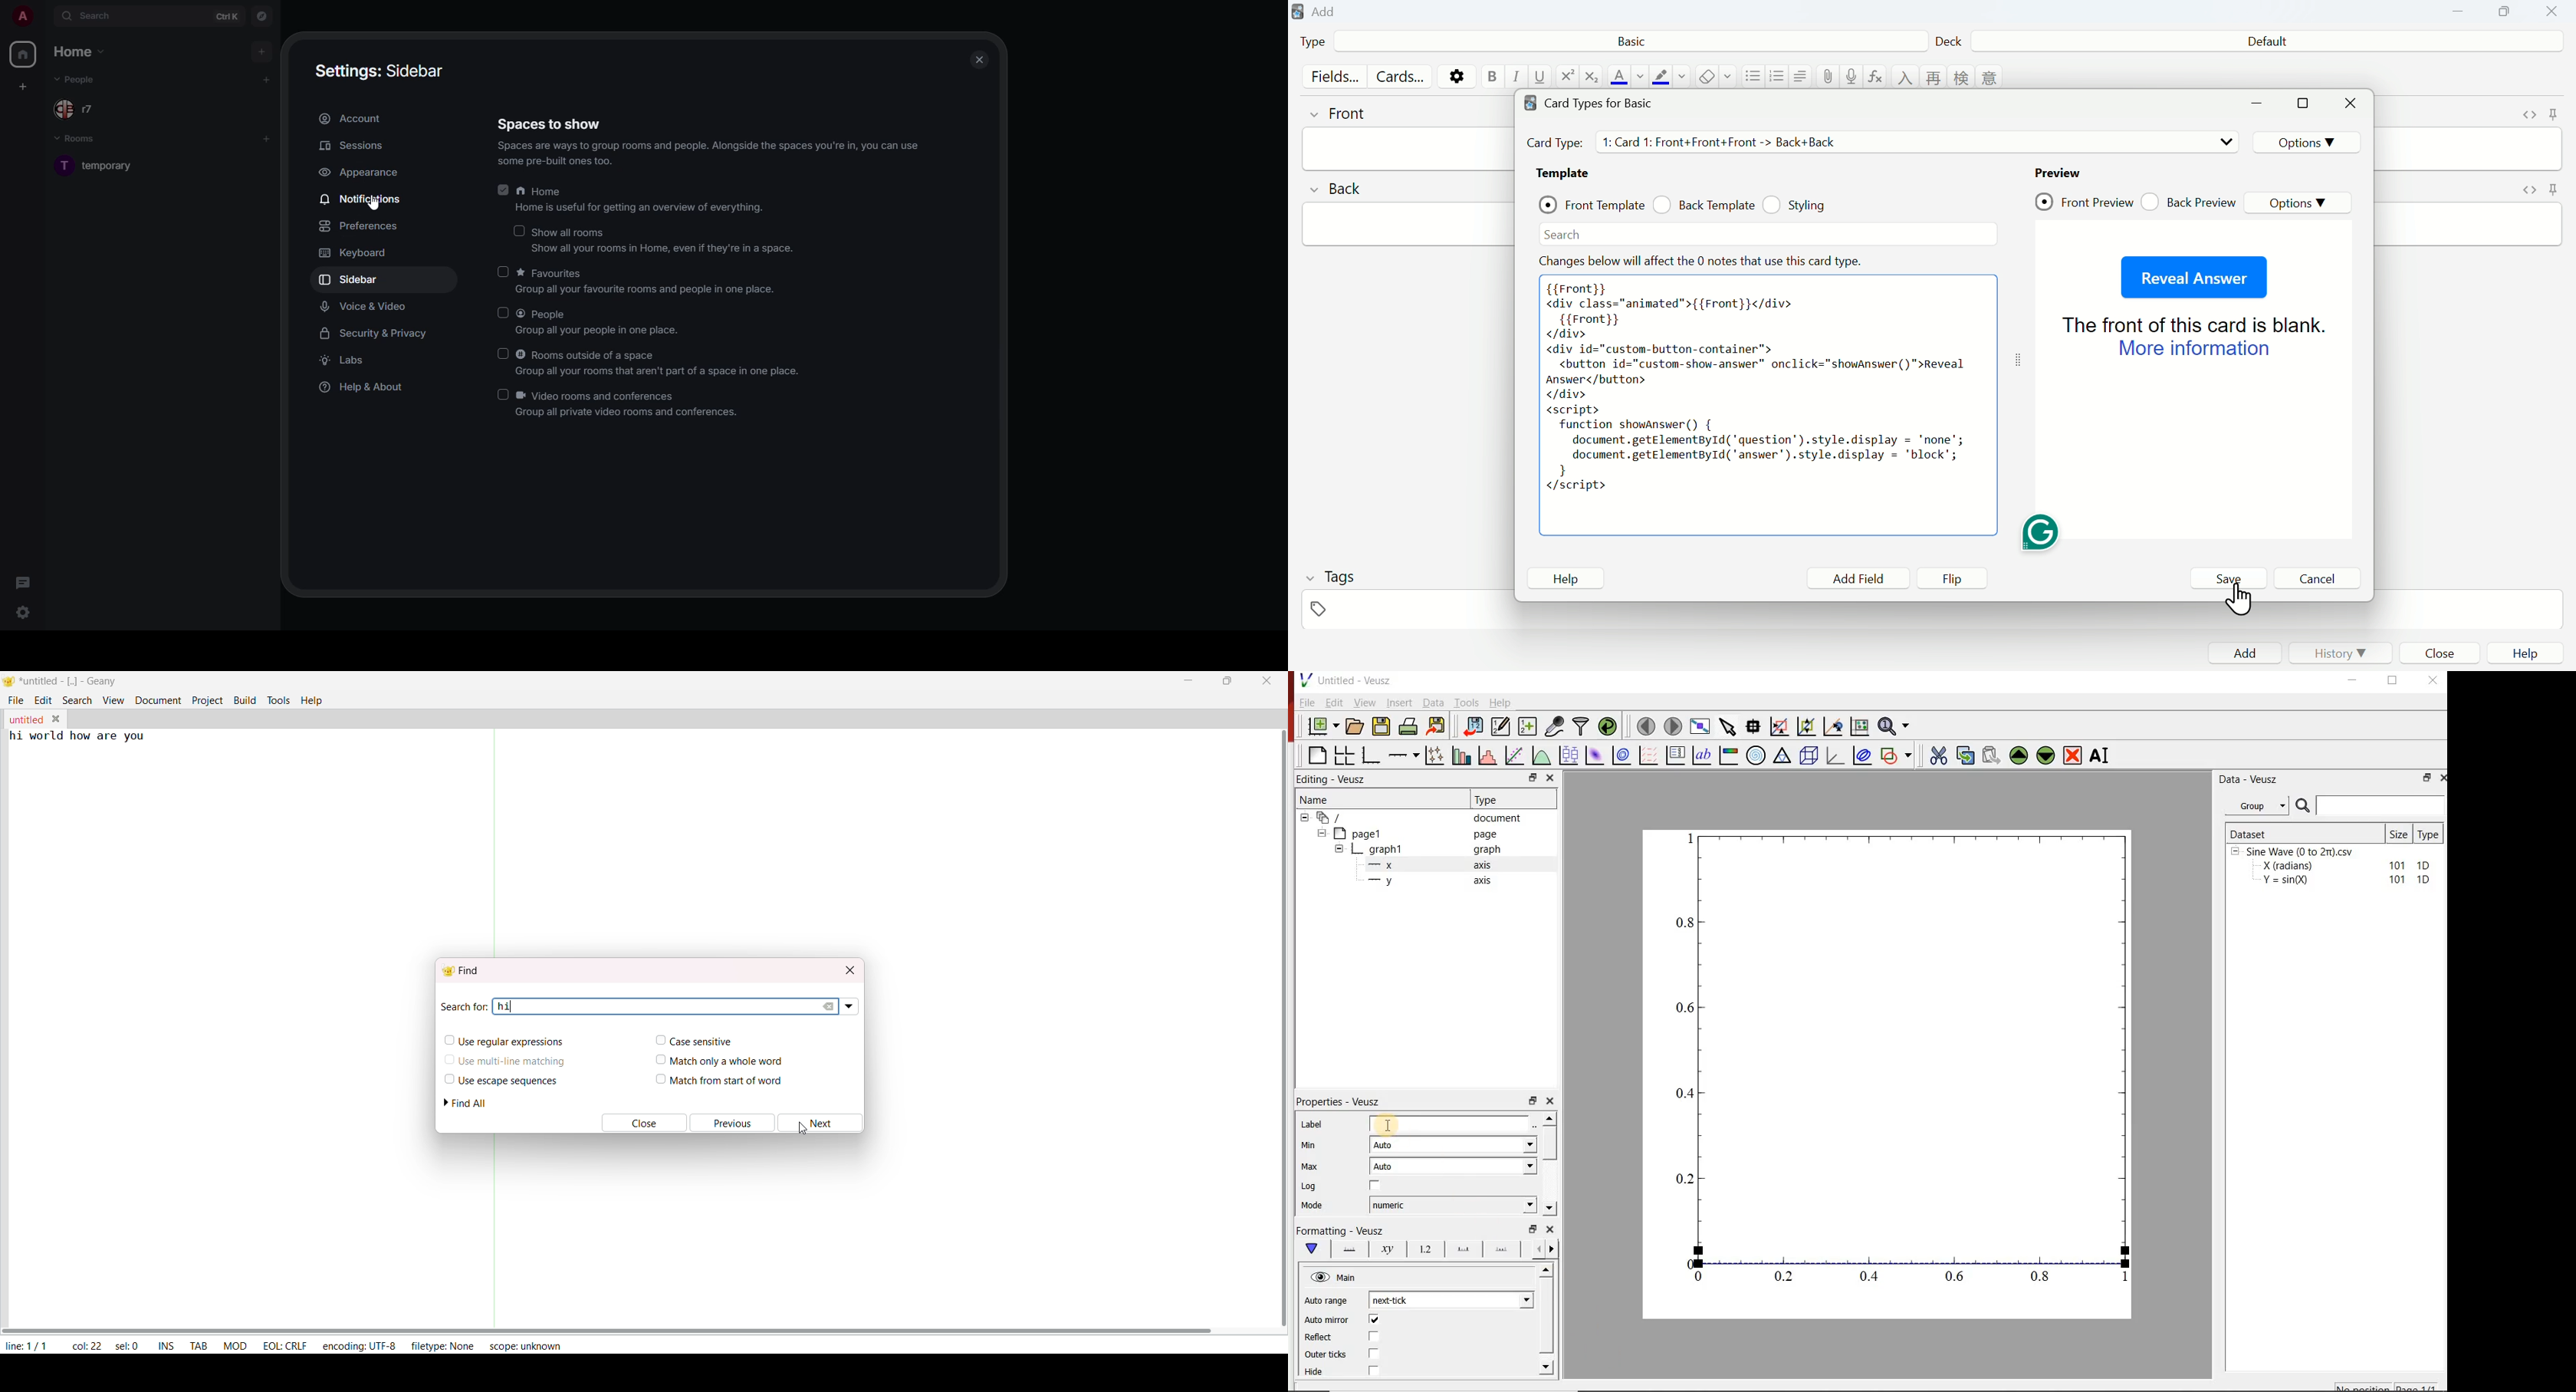 The width and height of the screenshot is (2576, 1400). What do you see at coordinates (367, 307) in the screenshot?
I see `voice & video` at bounding box center [367, 307].